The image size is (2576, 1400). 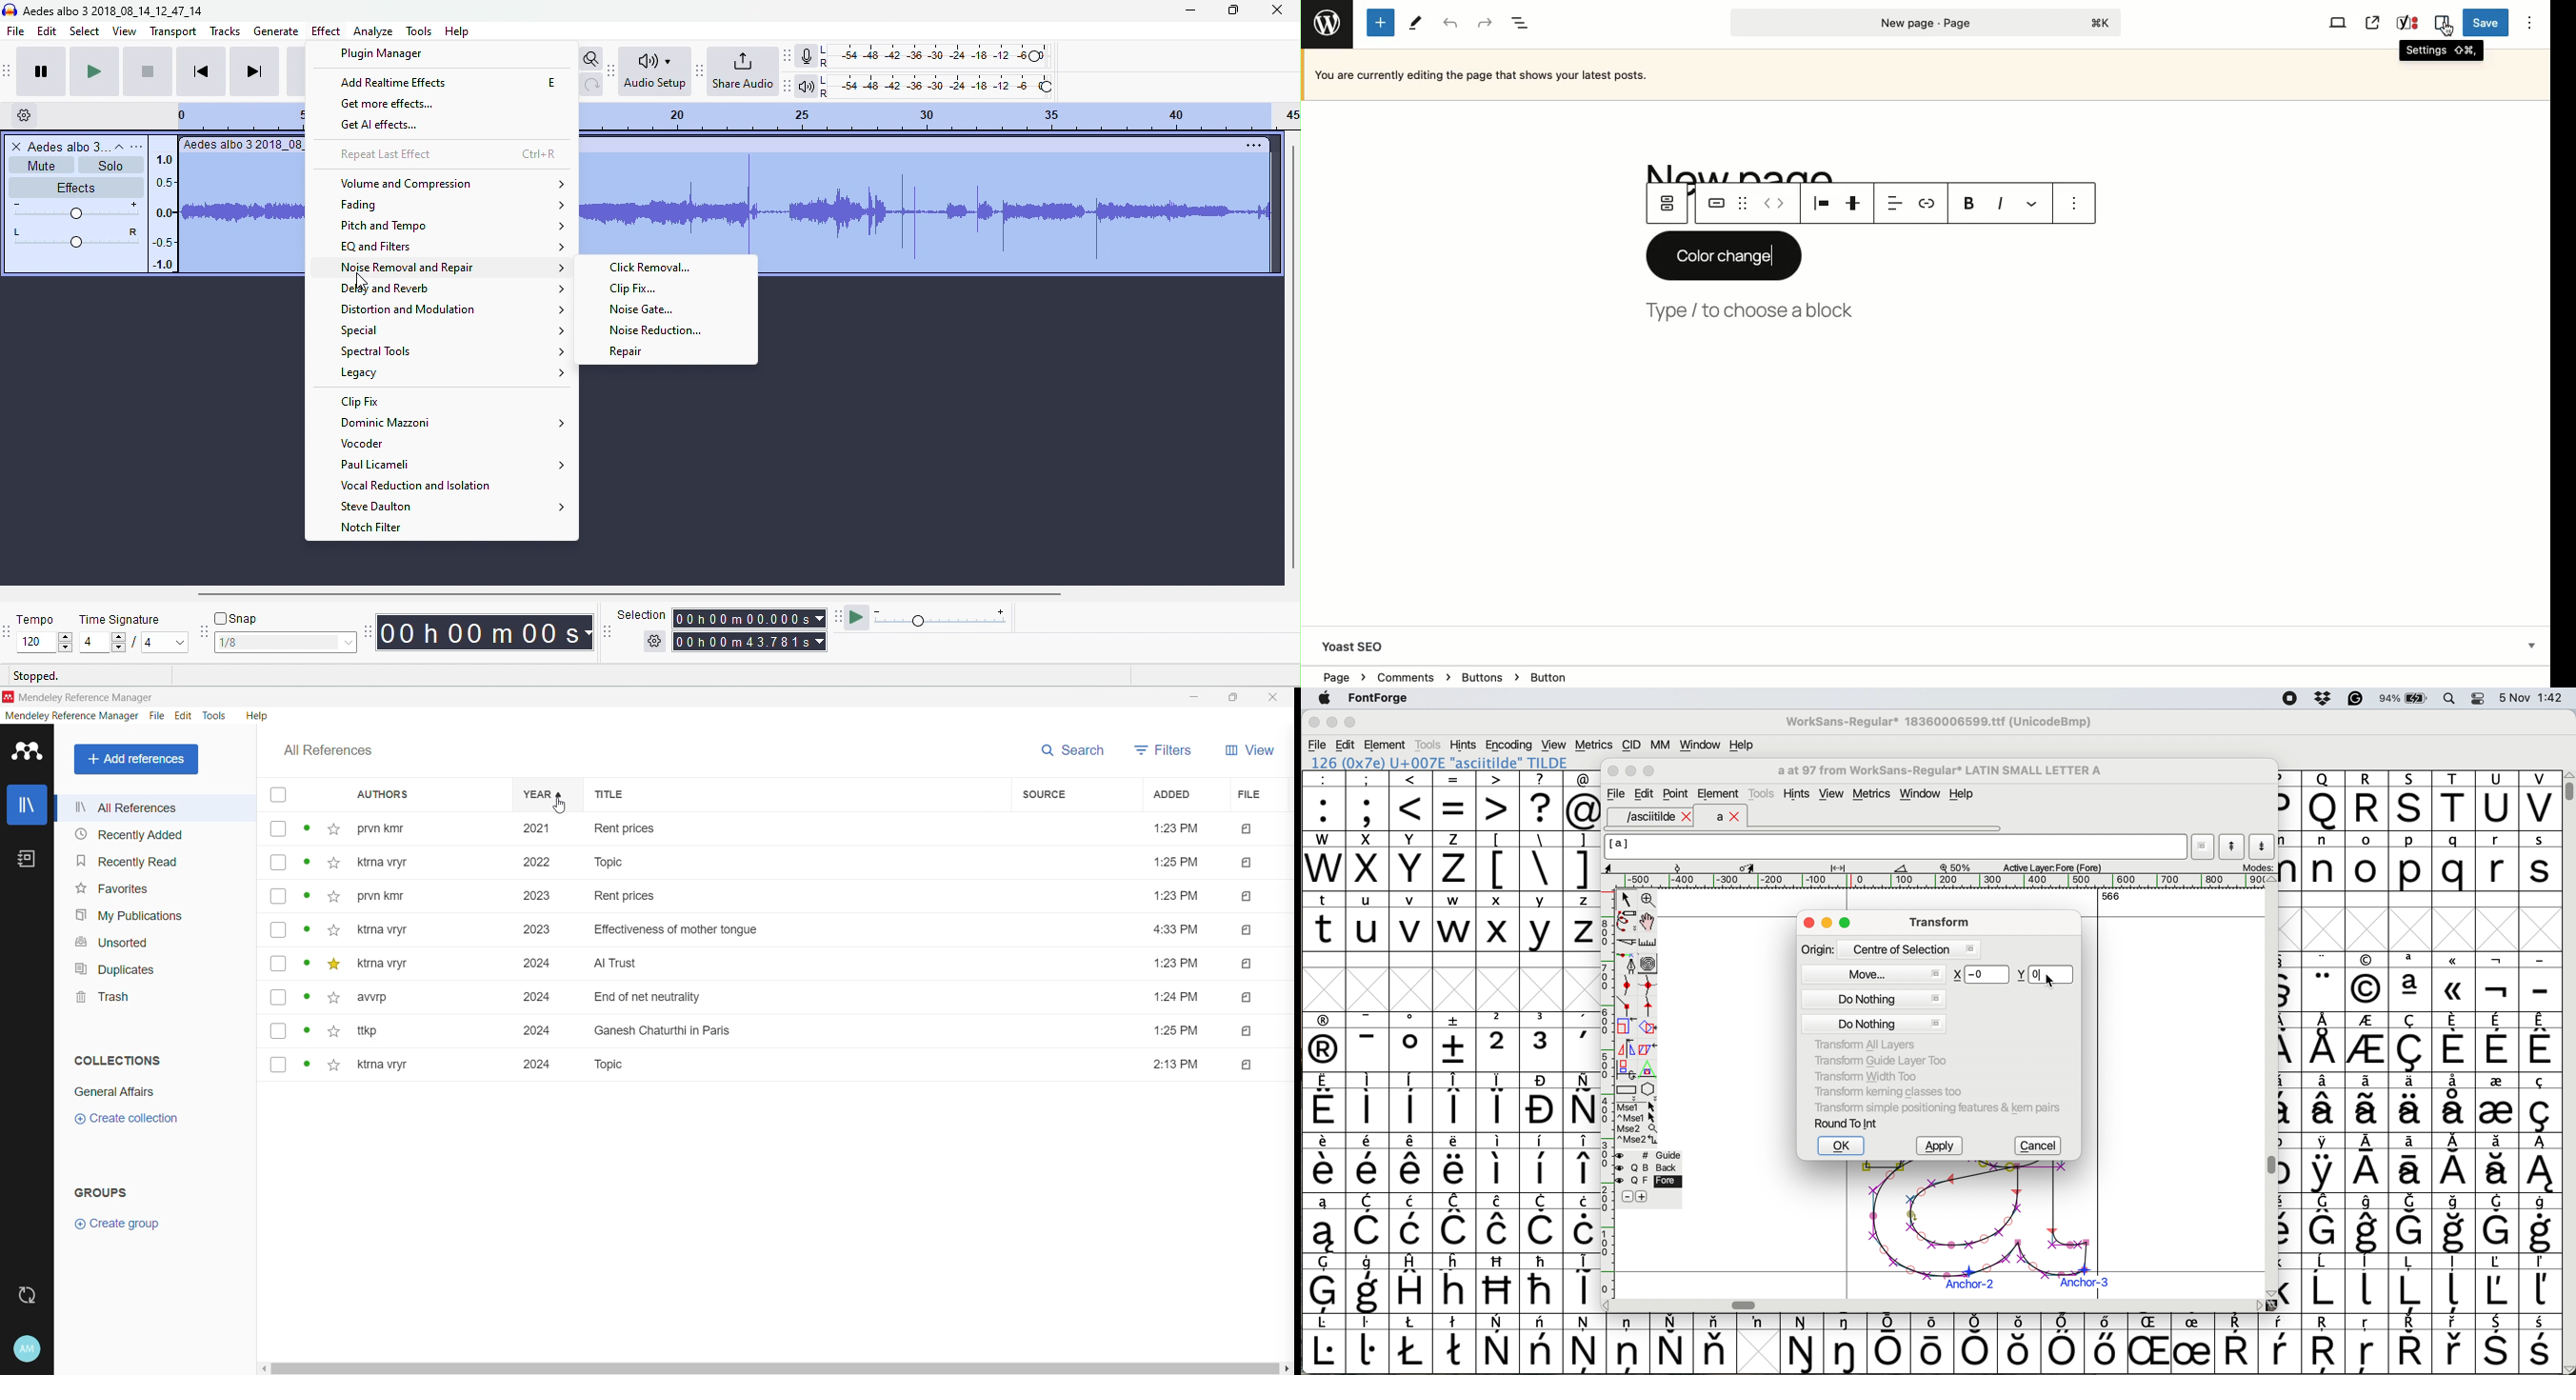 I want to click on audacity time, so click(x=486, y=633).